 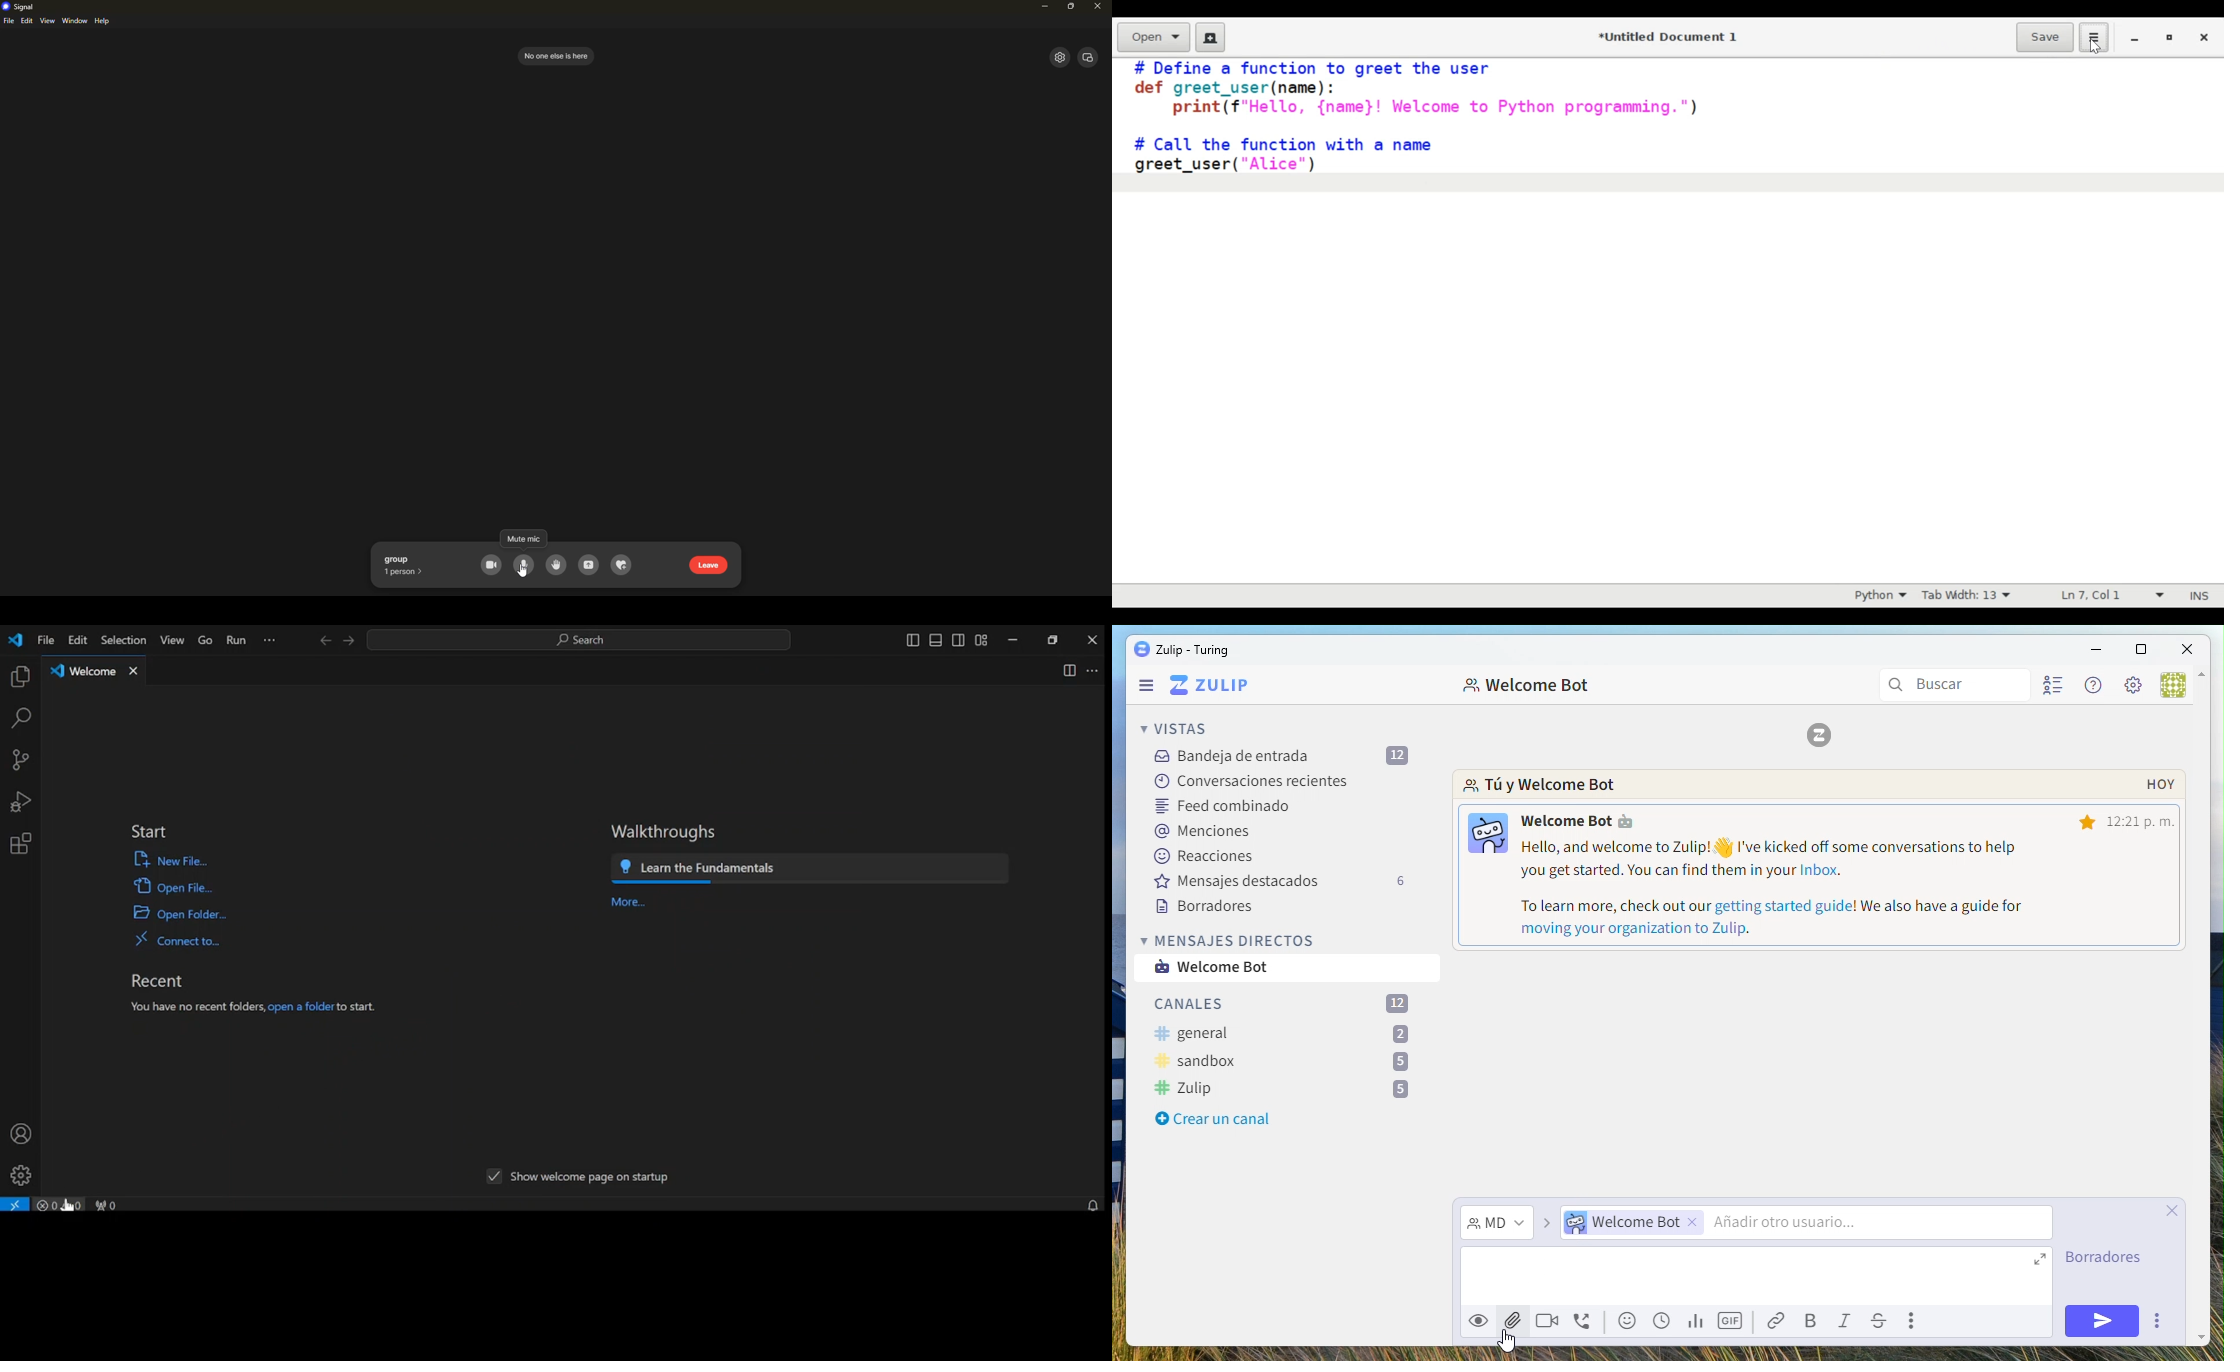 I want to click on view, so click(x=1477, y=1324).